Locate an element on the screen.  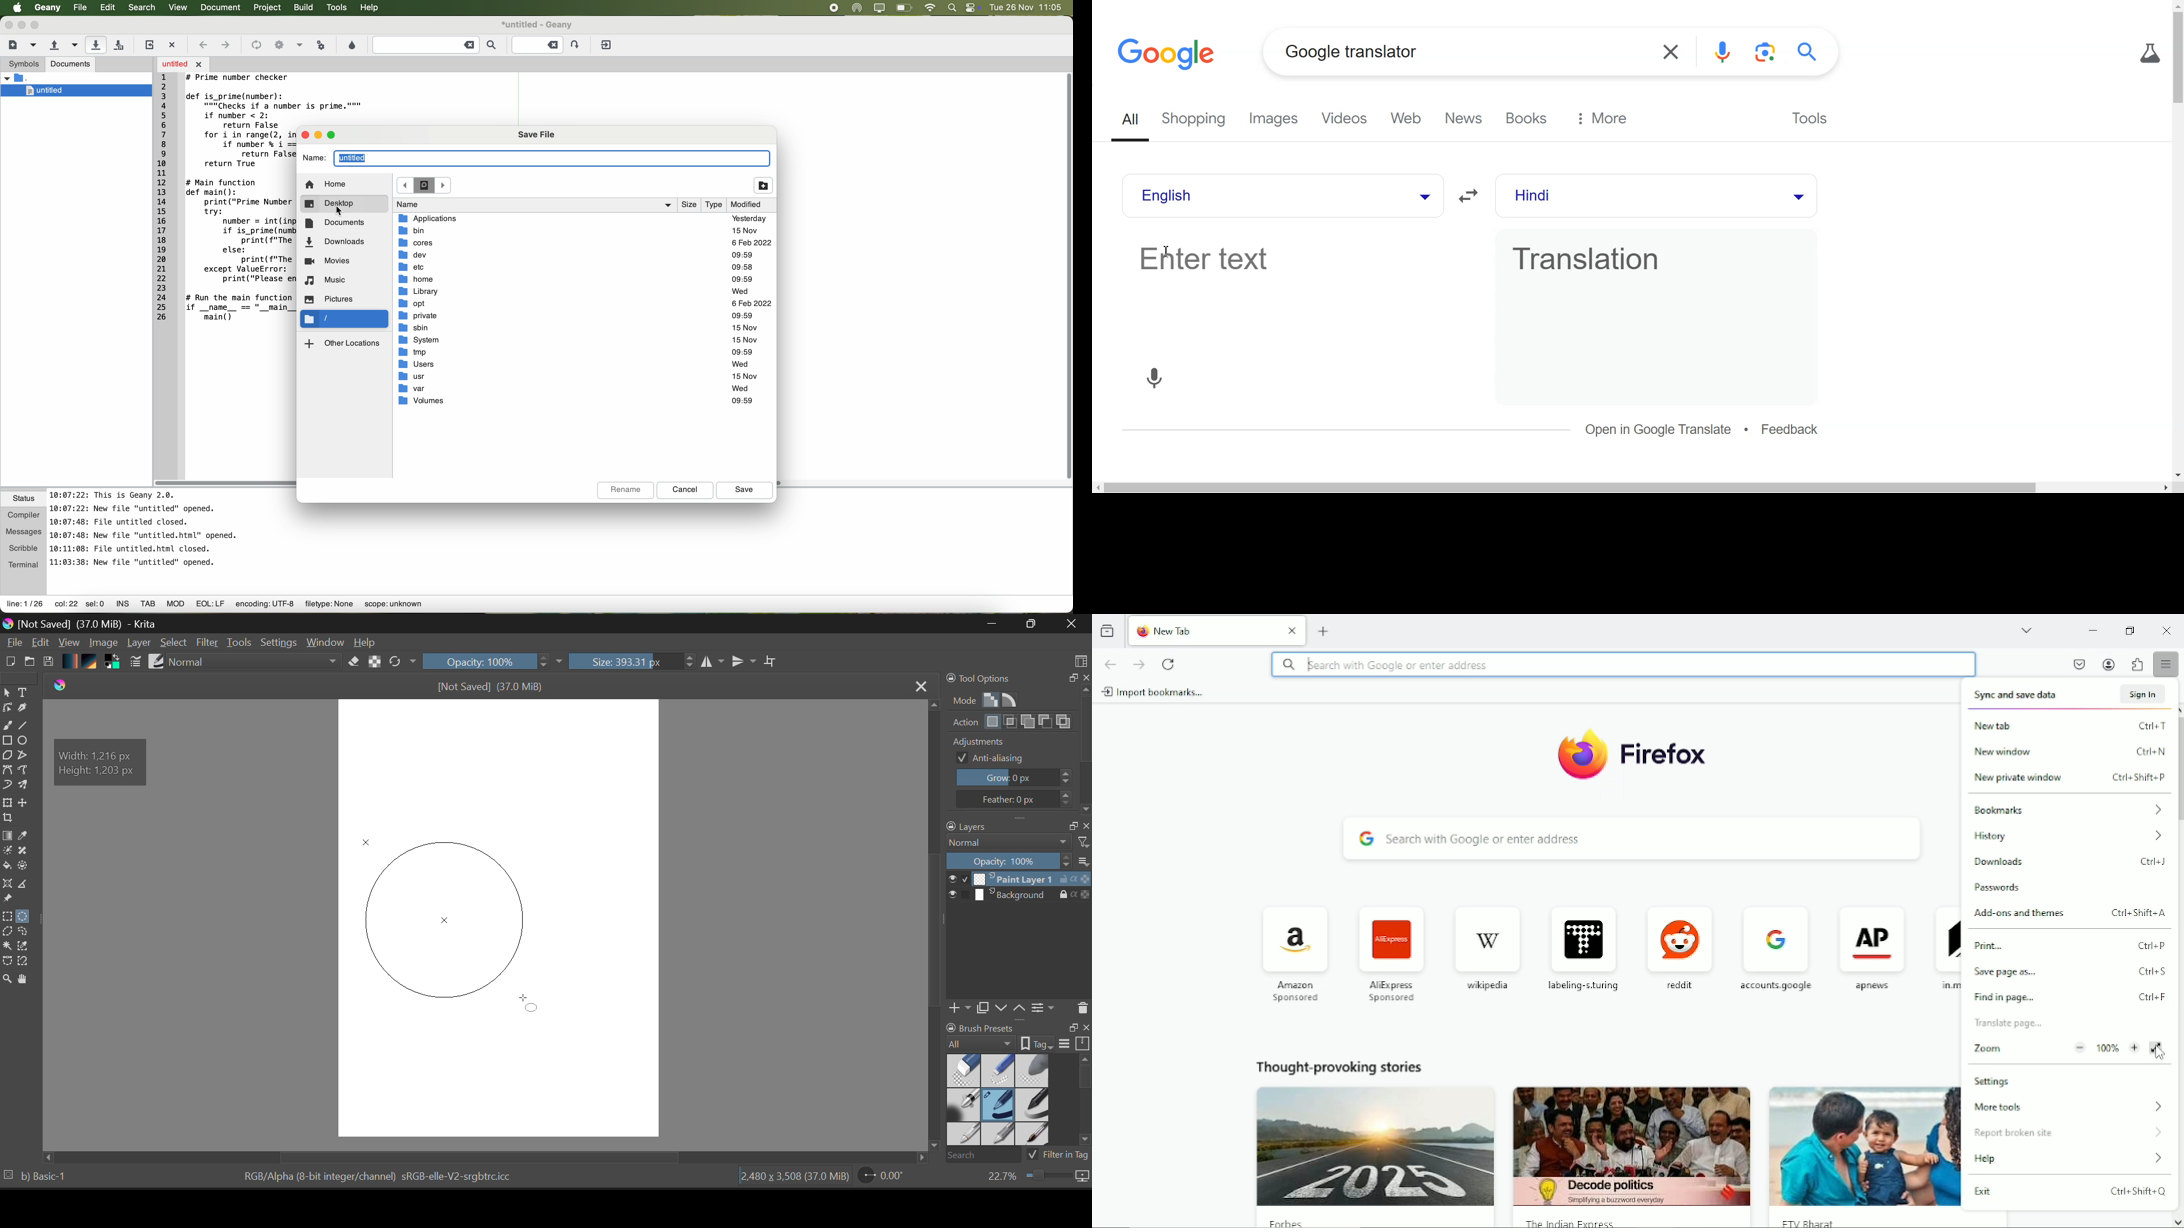
Mock Shape Generated is located at coordinates (440, 915).